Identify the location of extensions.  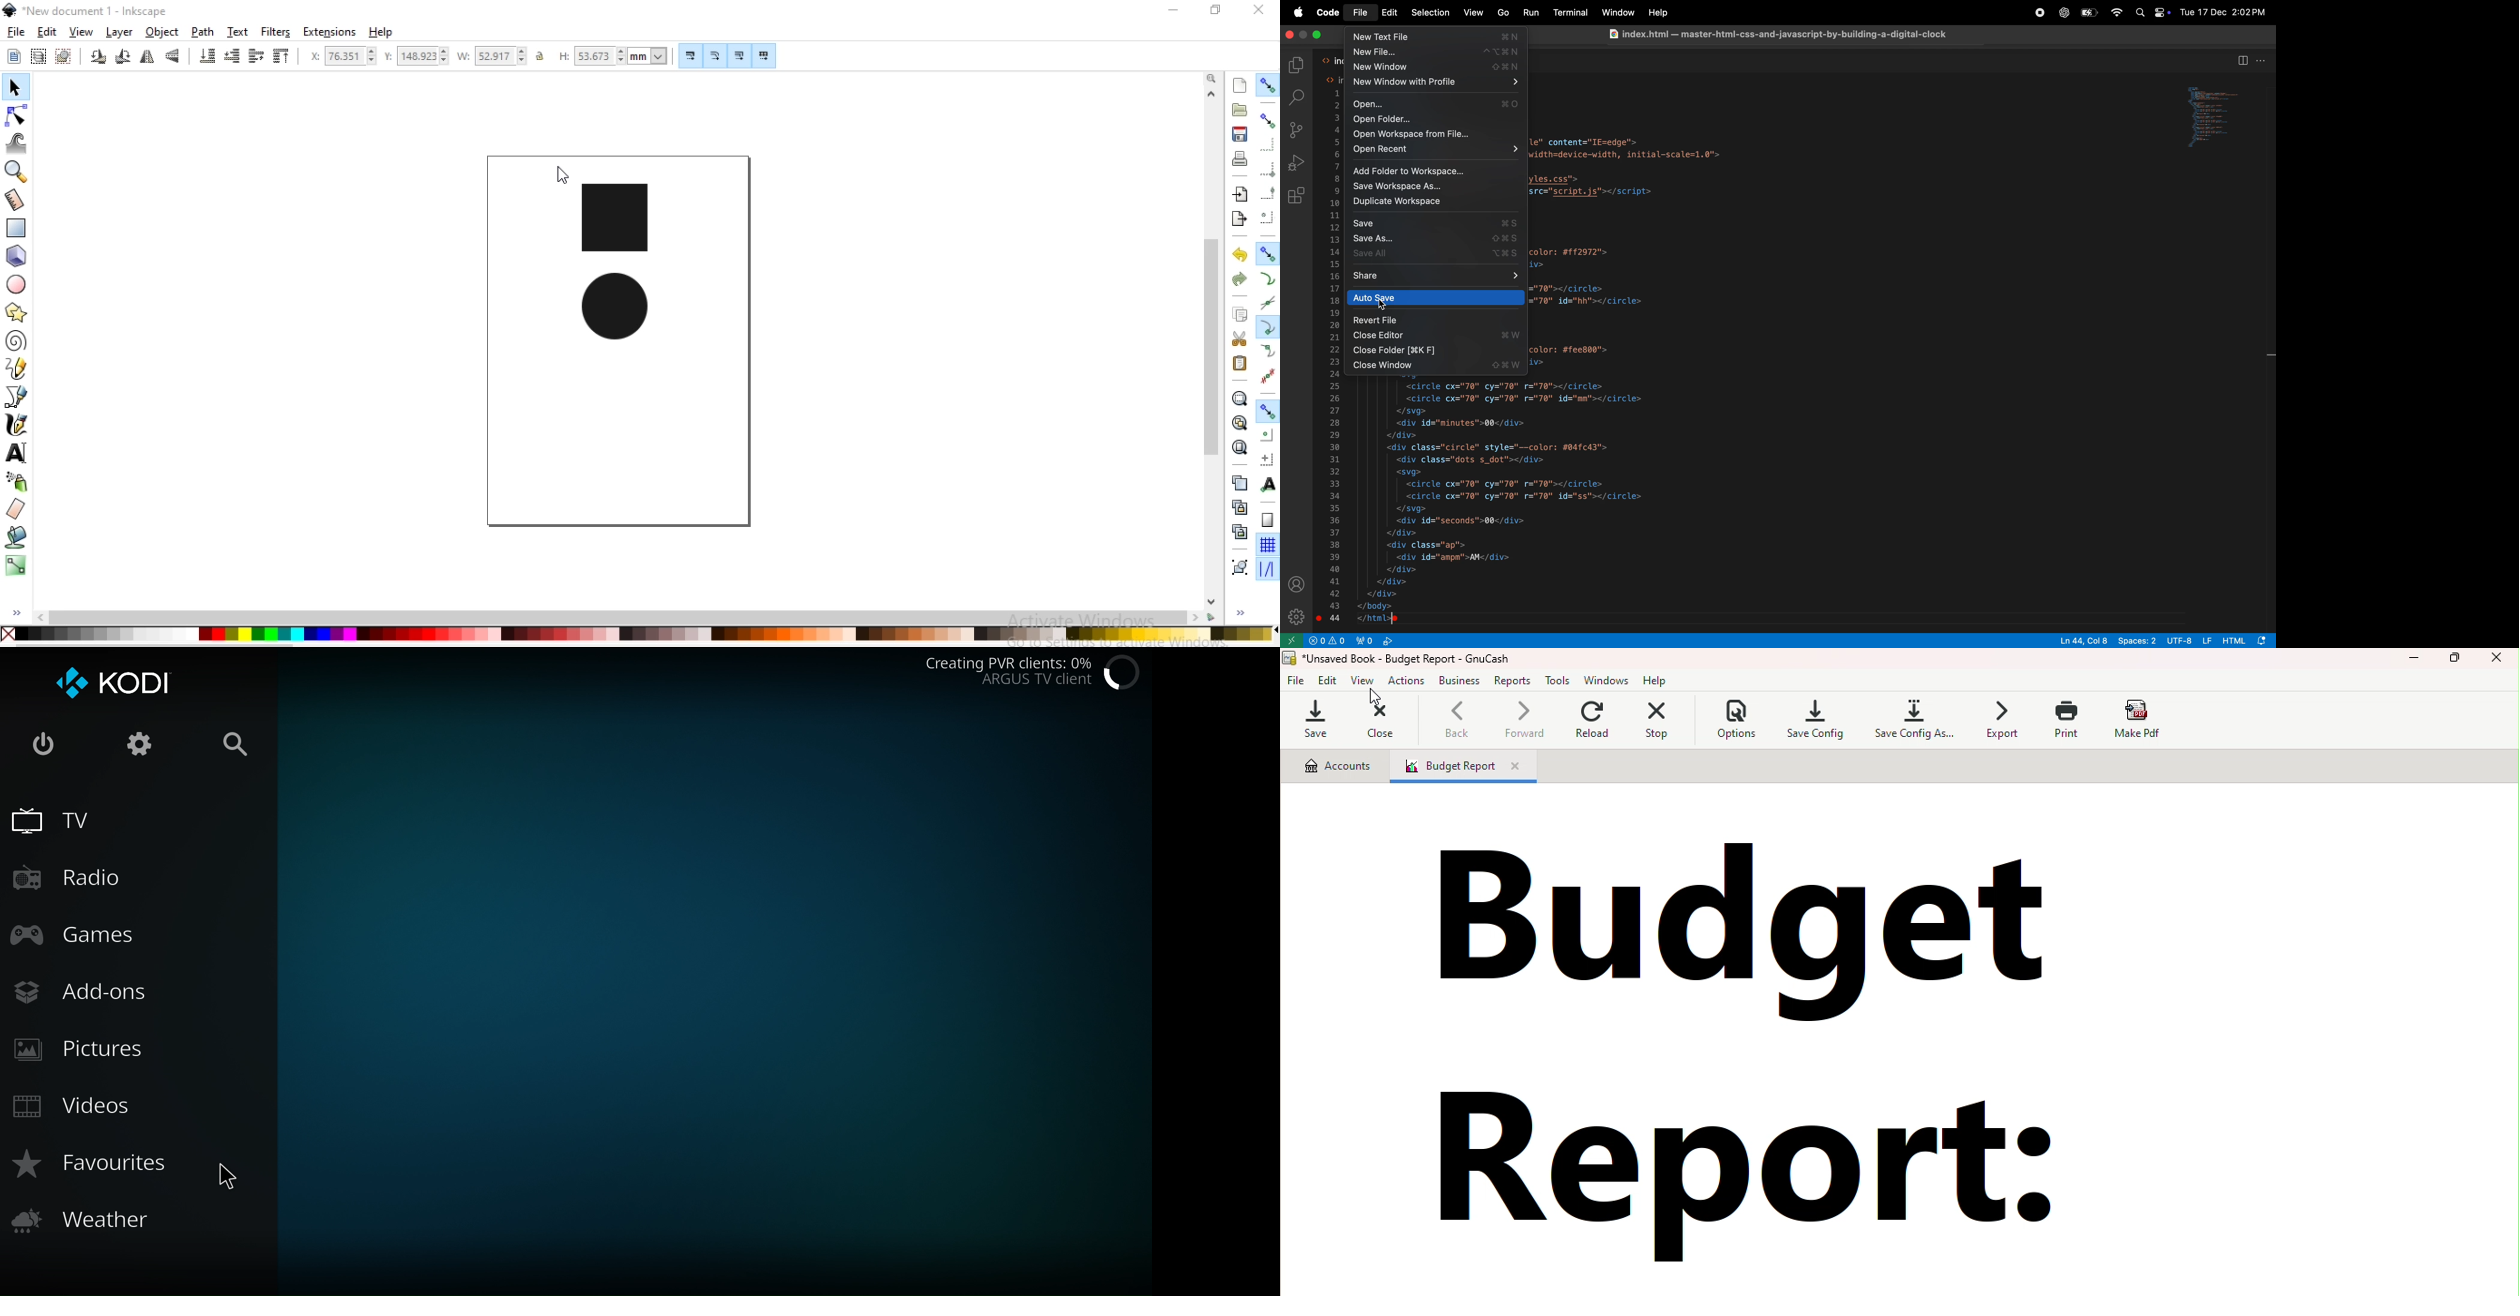
(329, 33).